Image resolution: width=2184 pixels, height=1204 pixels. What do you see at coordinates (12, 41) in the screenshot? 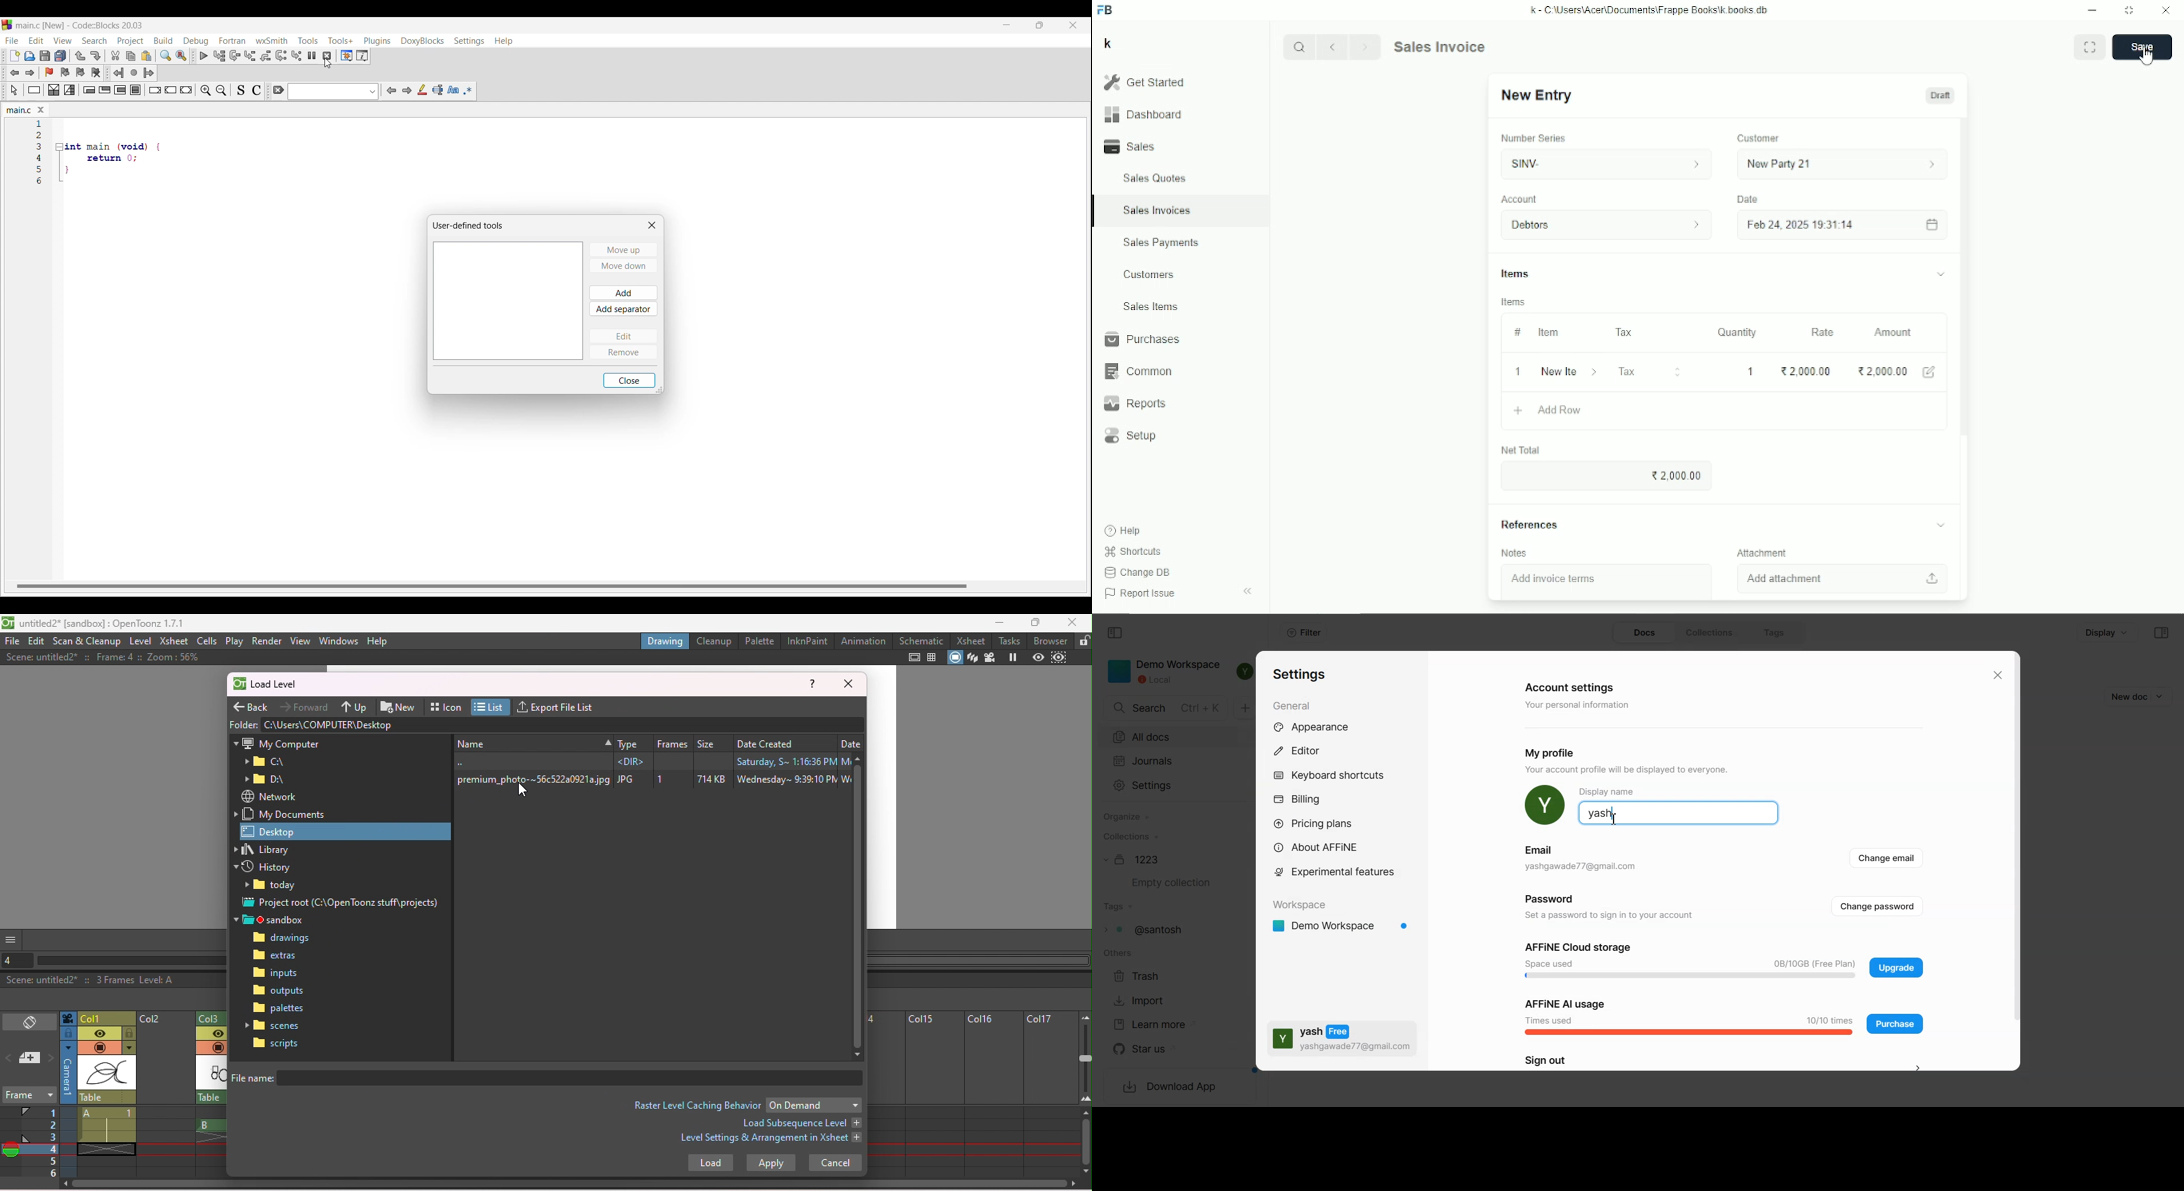
I see `File menu` at bounding box center [12, 41].